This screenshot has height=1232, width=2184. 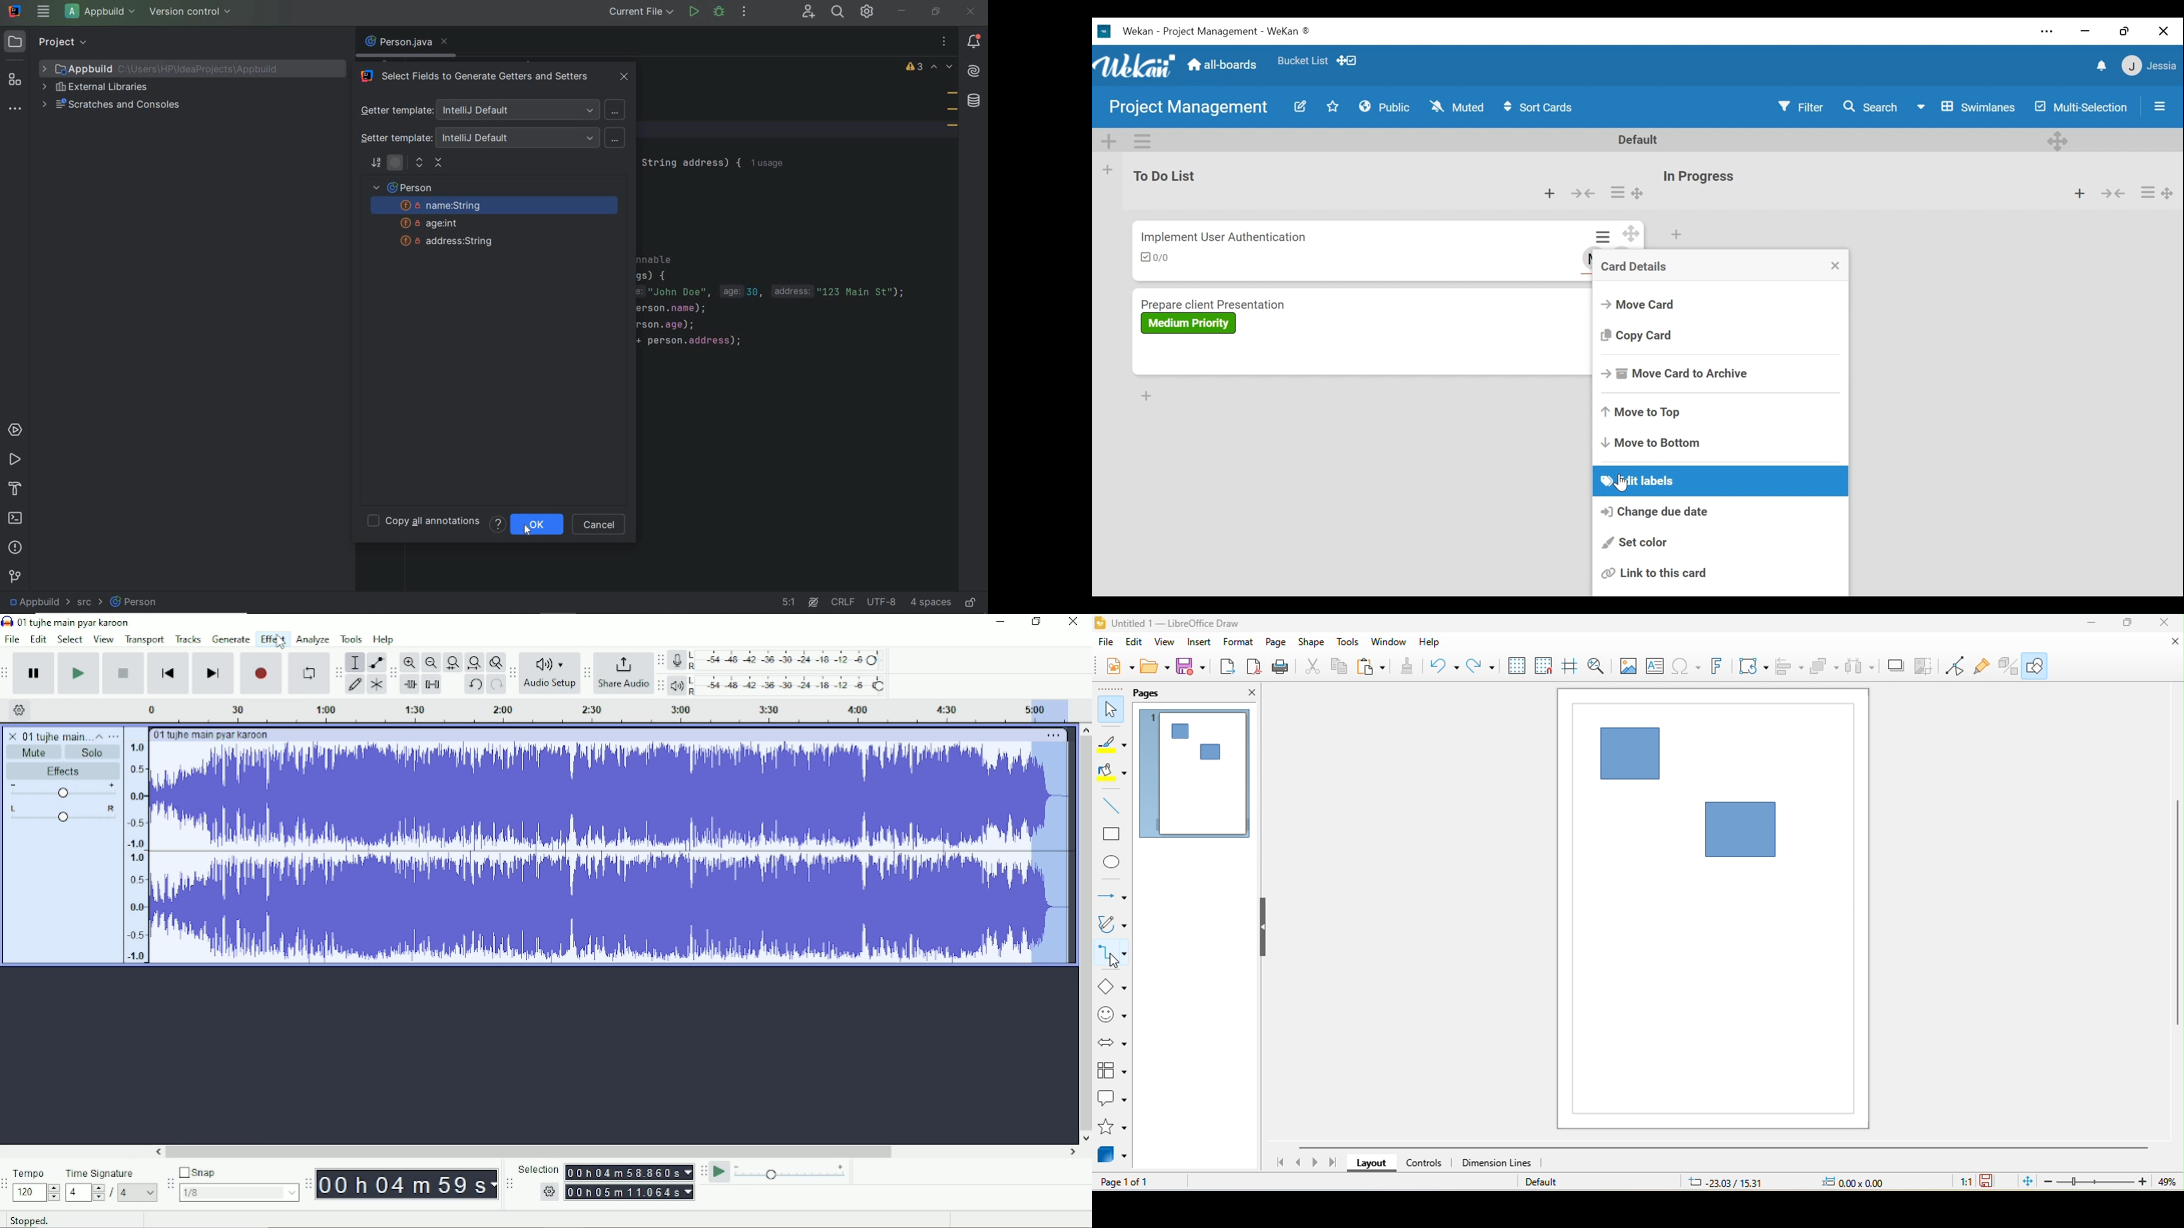 I want to click on block arrow, so click(x=1114, y=1043).